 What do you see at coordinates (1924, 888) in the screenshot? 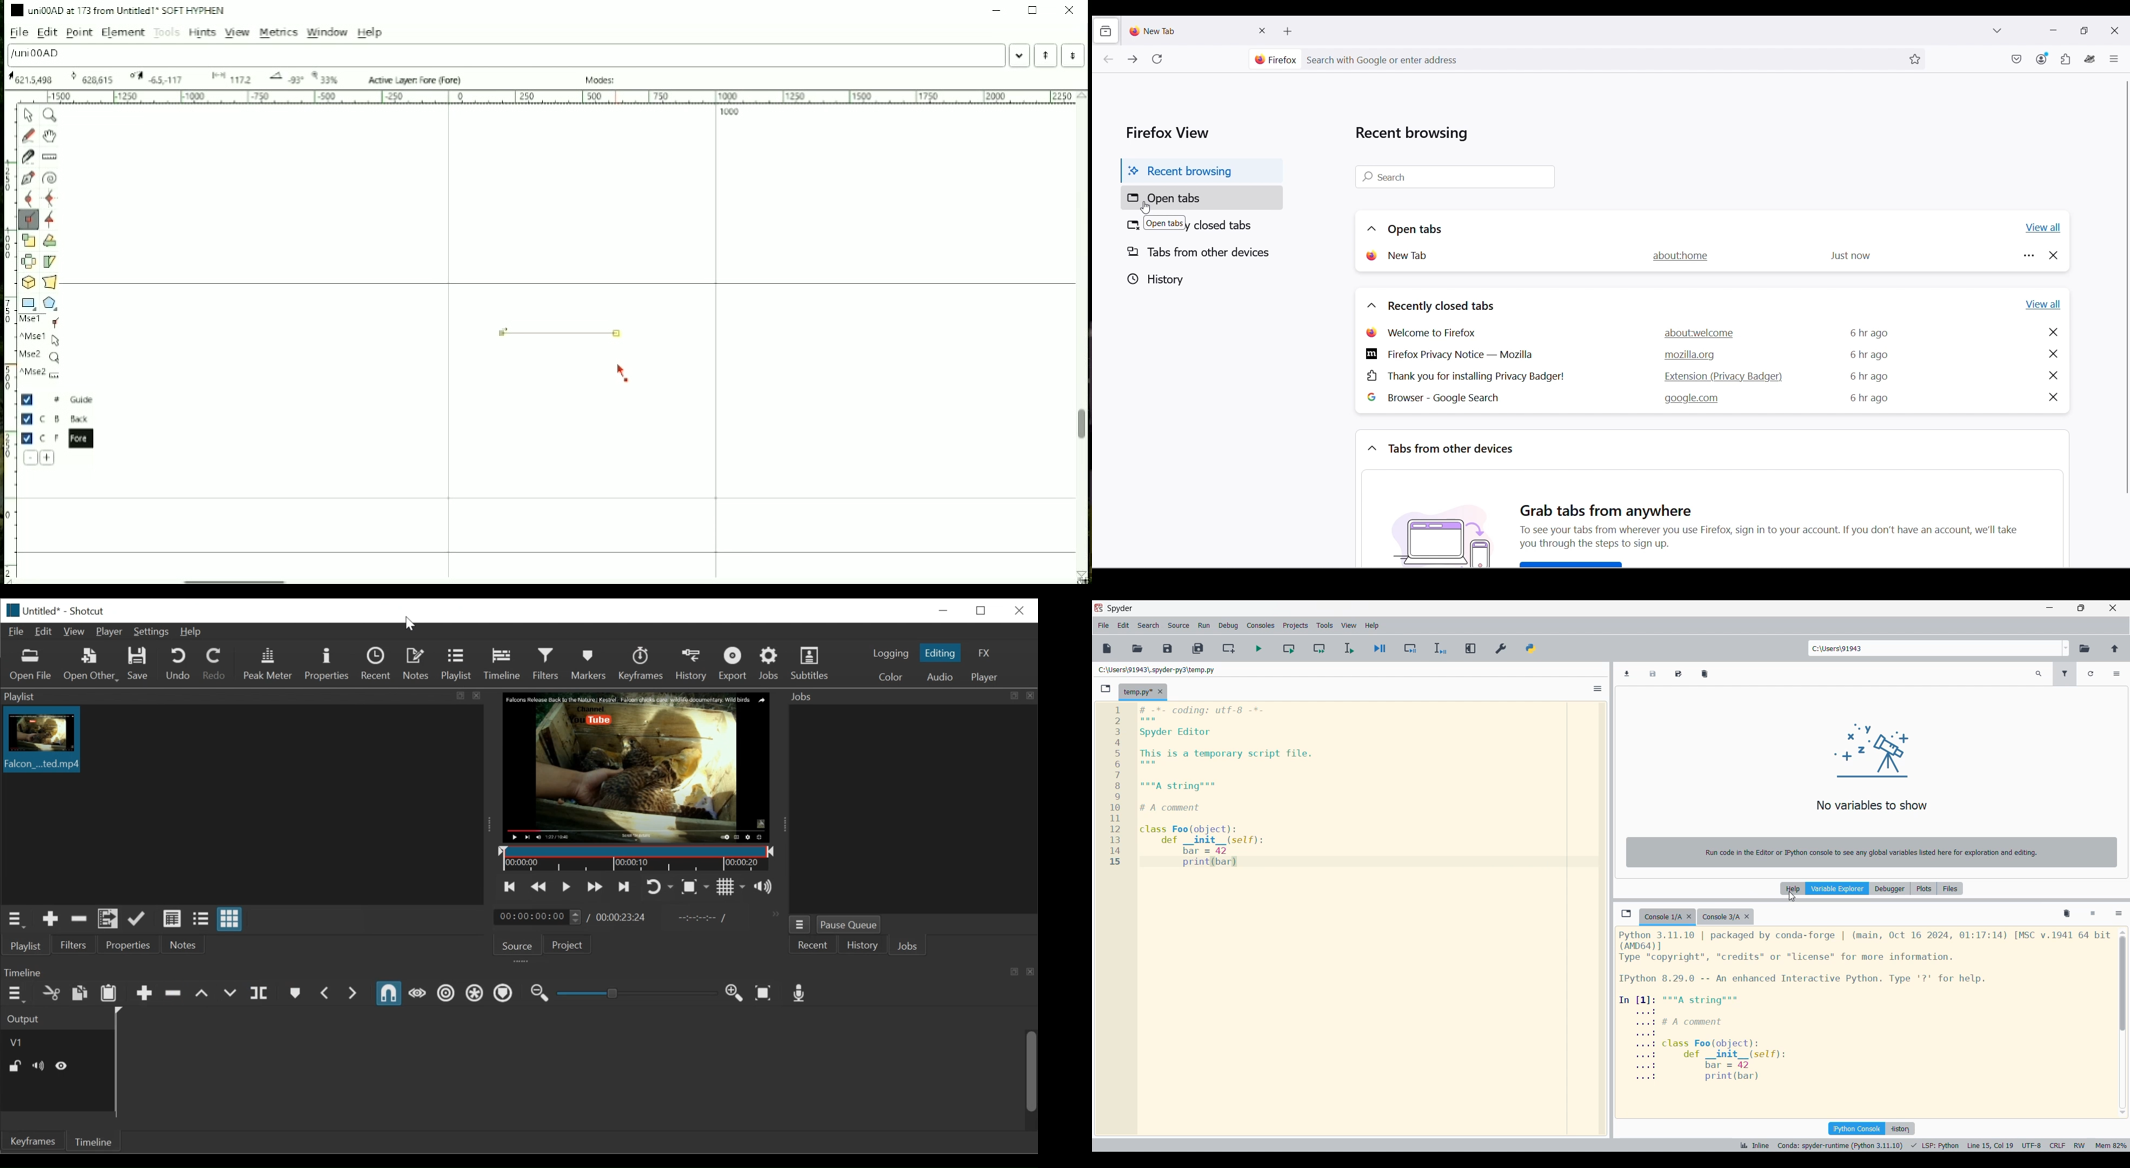
I see `Plots` at bounding box center [1924, 888].